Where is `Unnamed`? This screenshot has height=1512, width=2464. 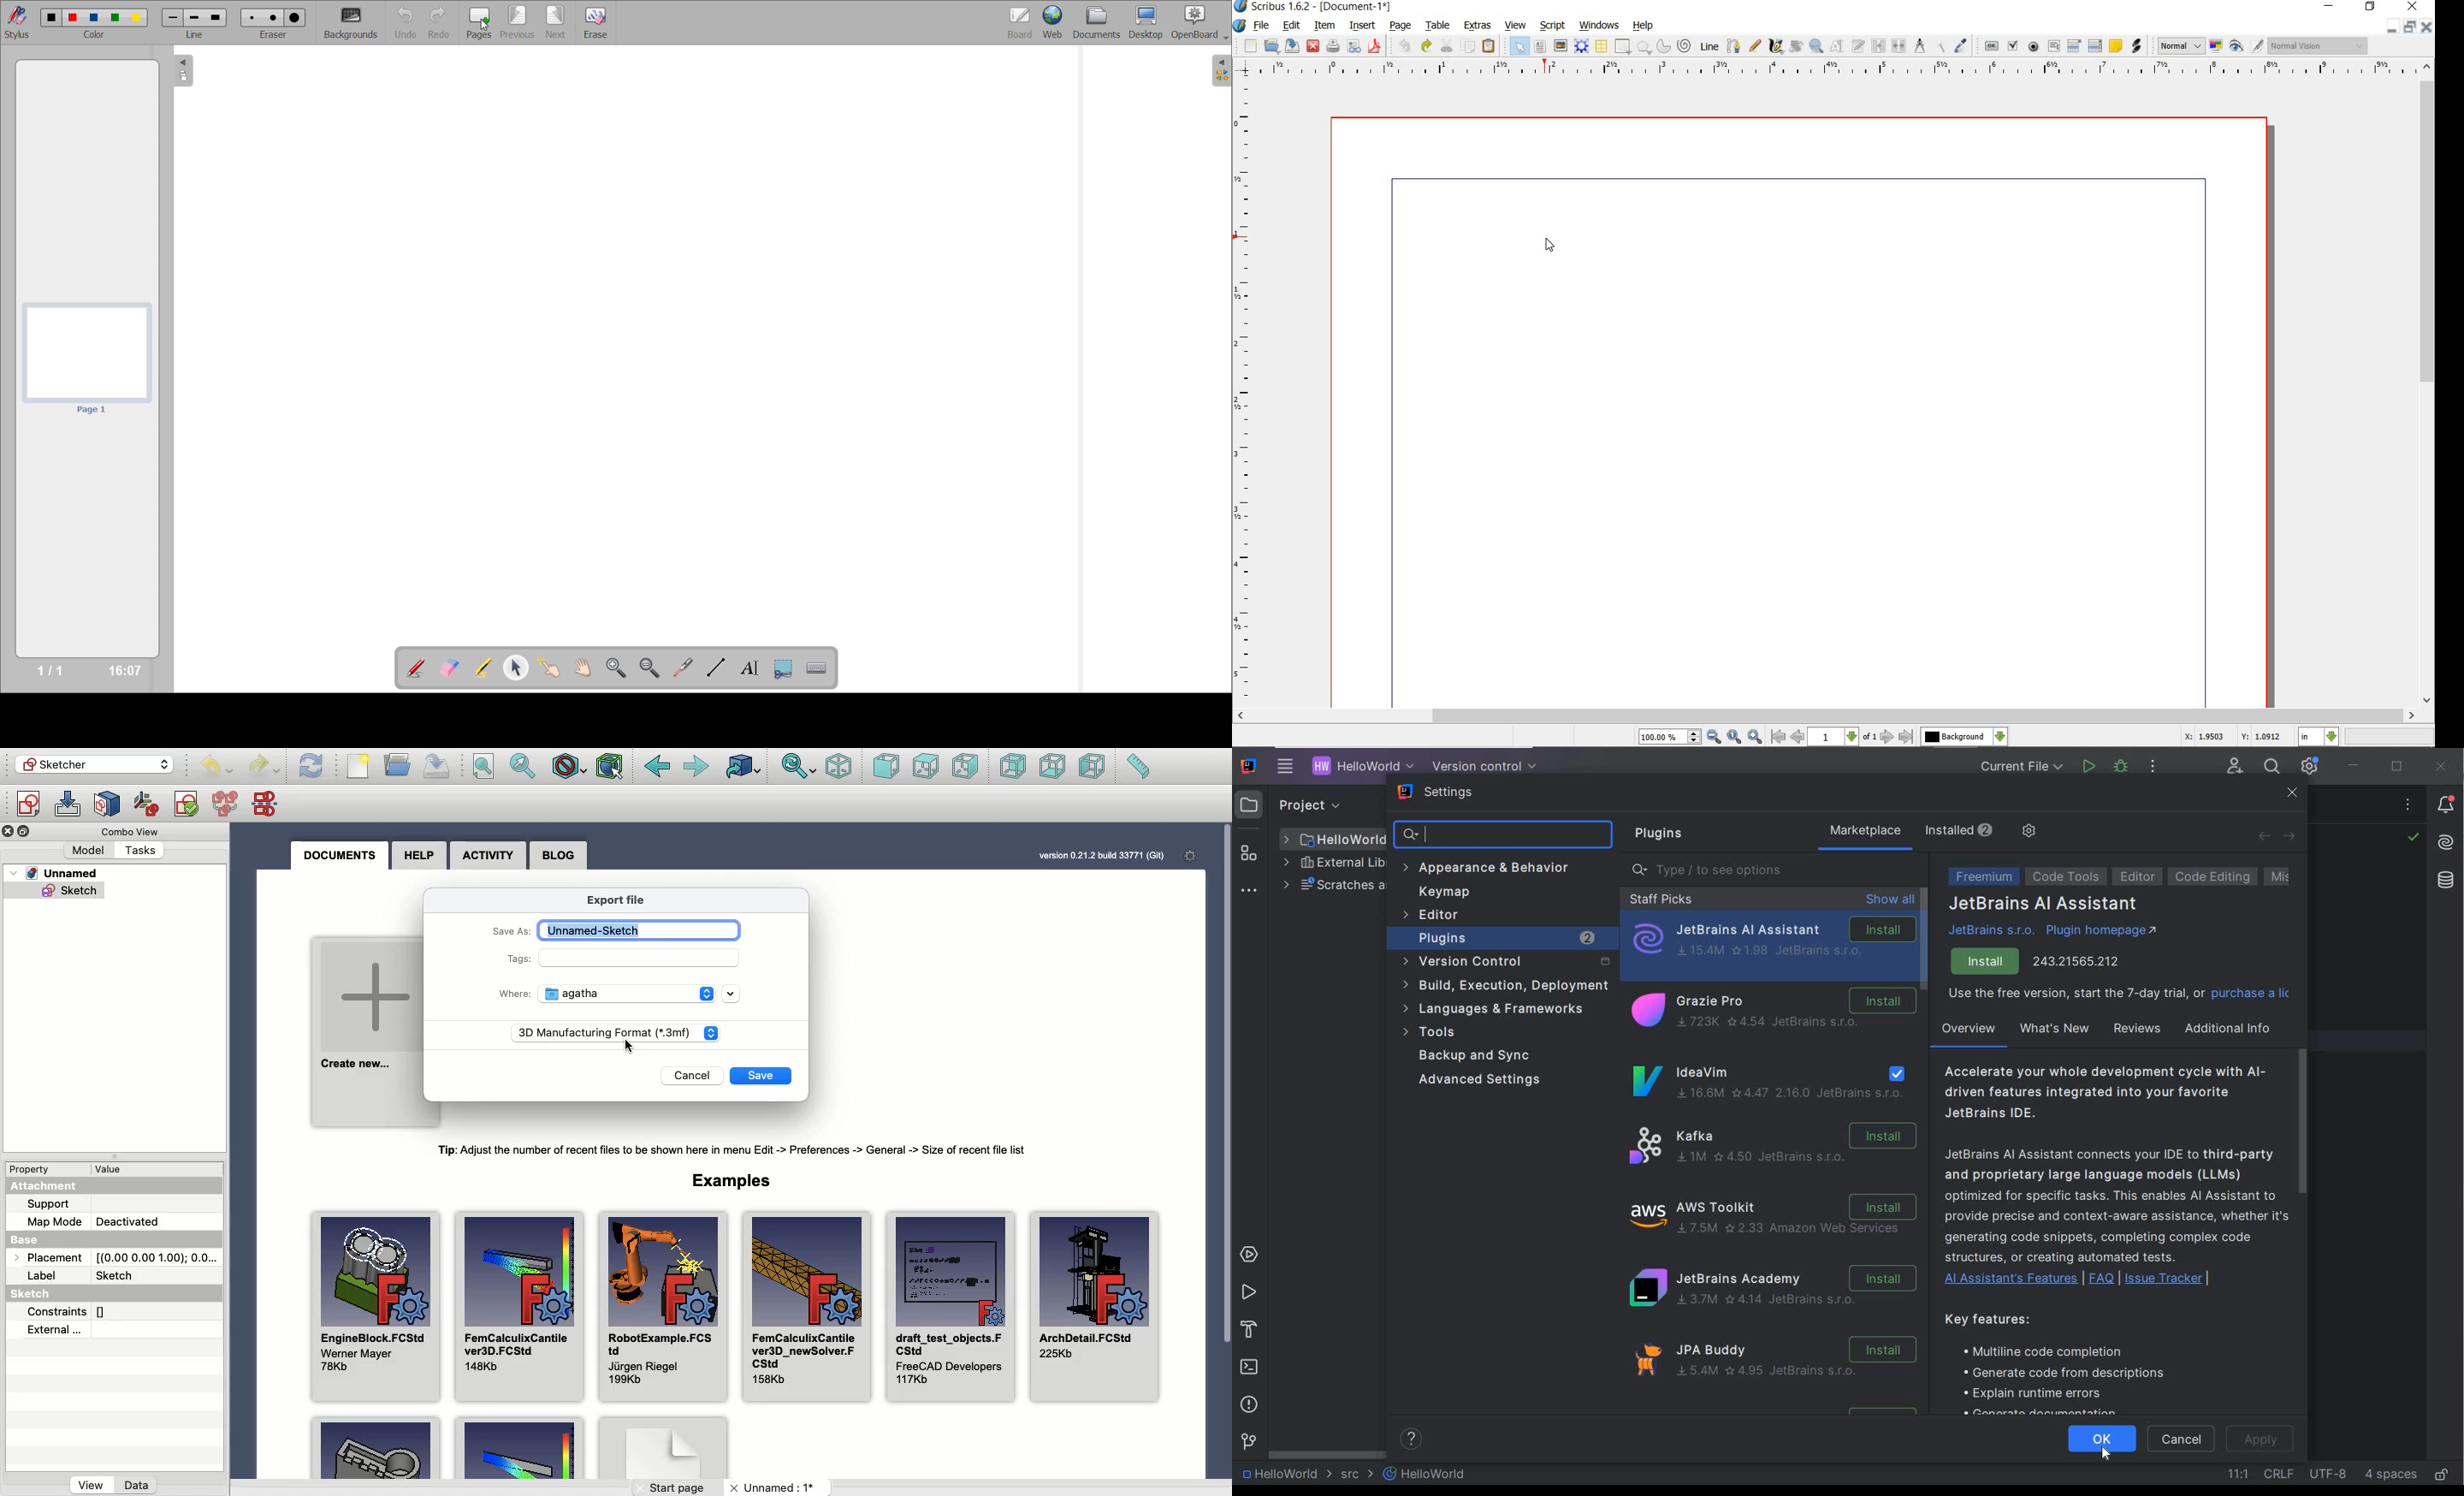
Unnamed is located at coordinates (57, 875).